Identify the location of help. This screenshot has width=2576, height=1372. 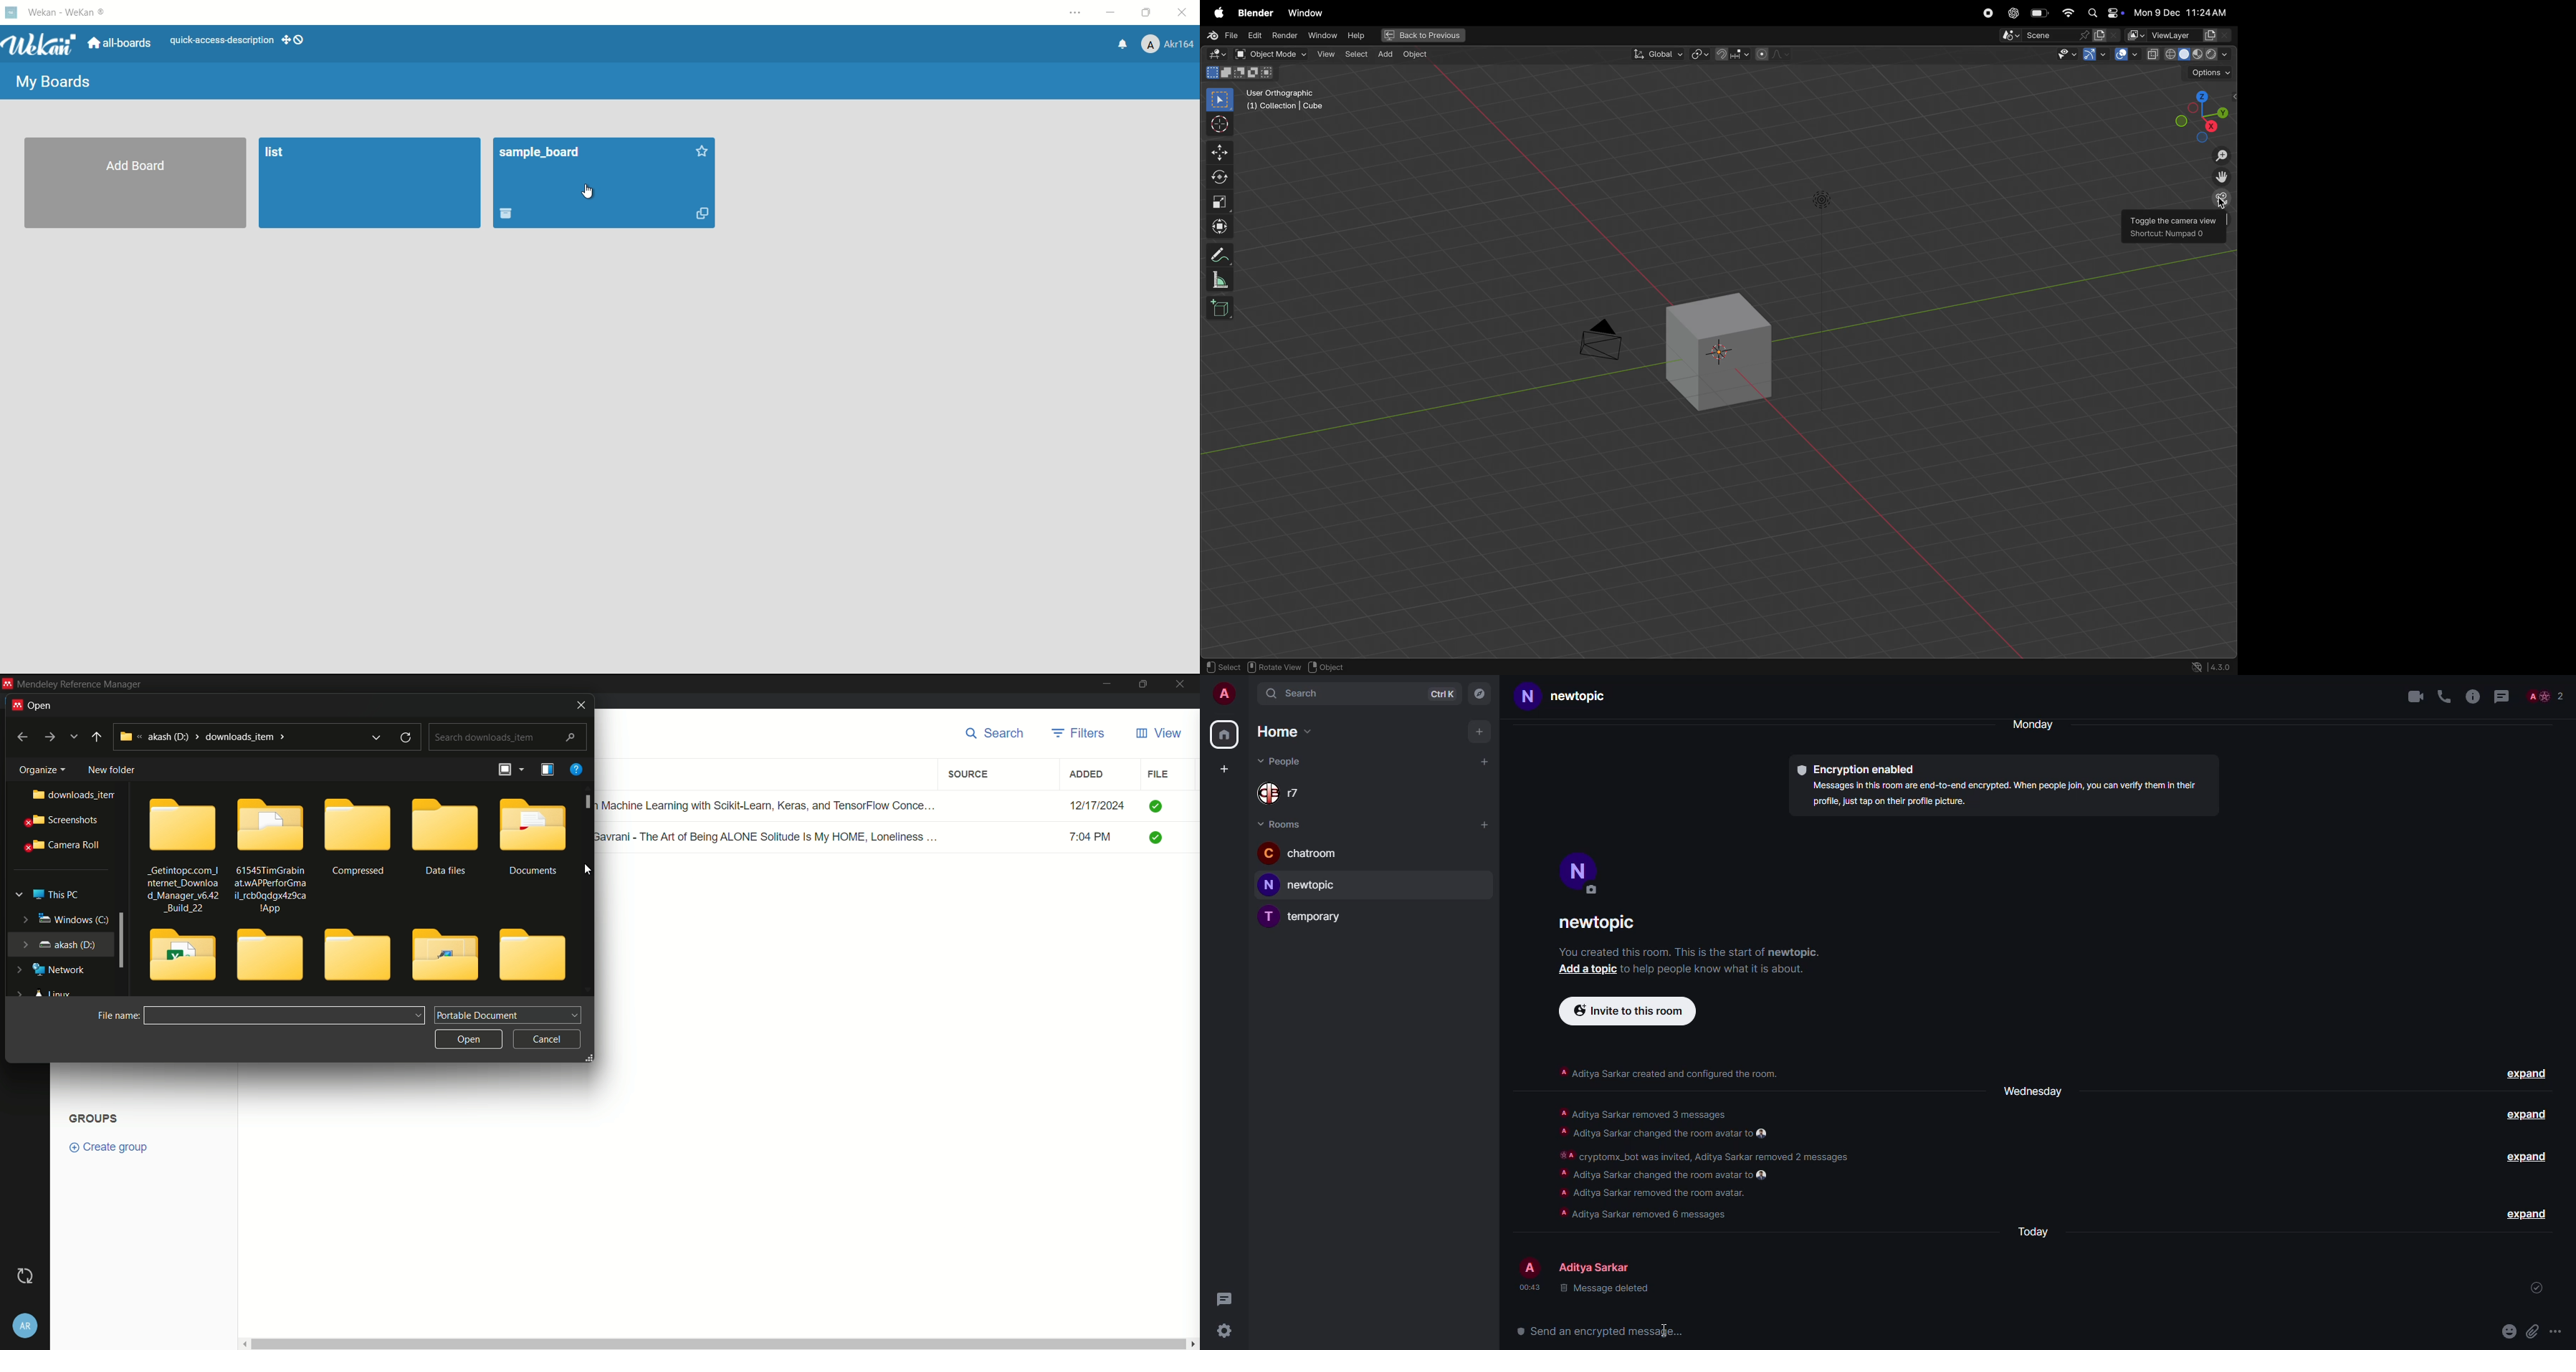
(1355, 35).